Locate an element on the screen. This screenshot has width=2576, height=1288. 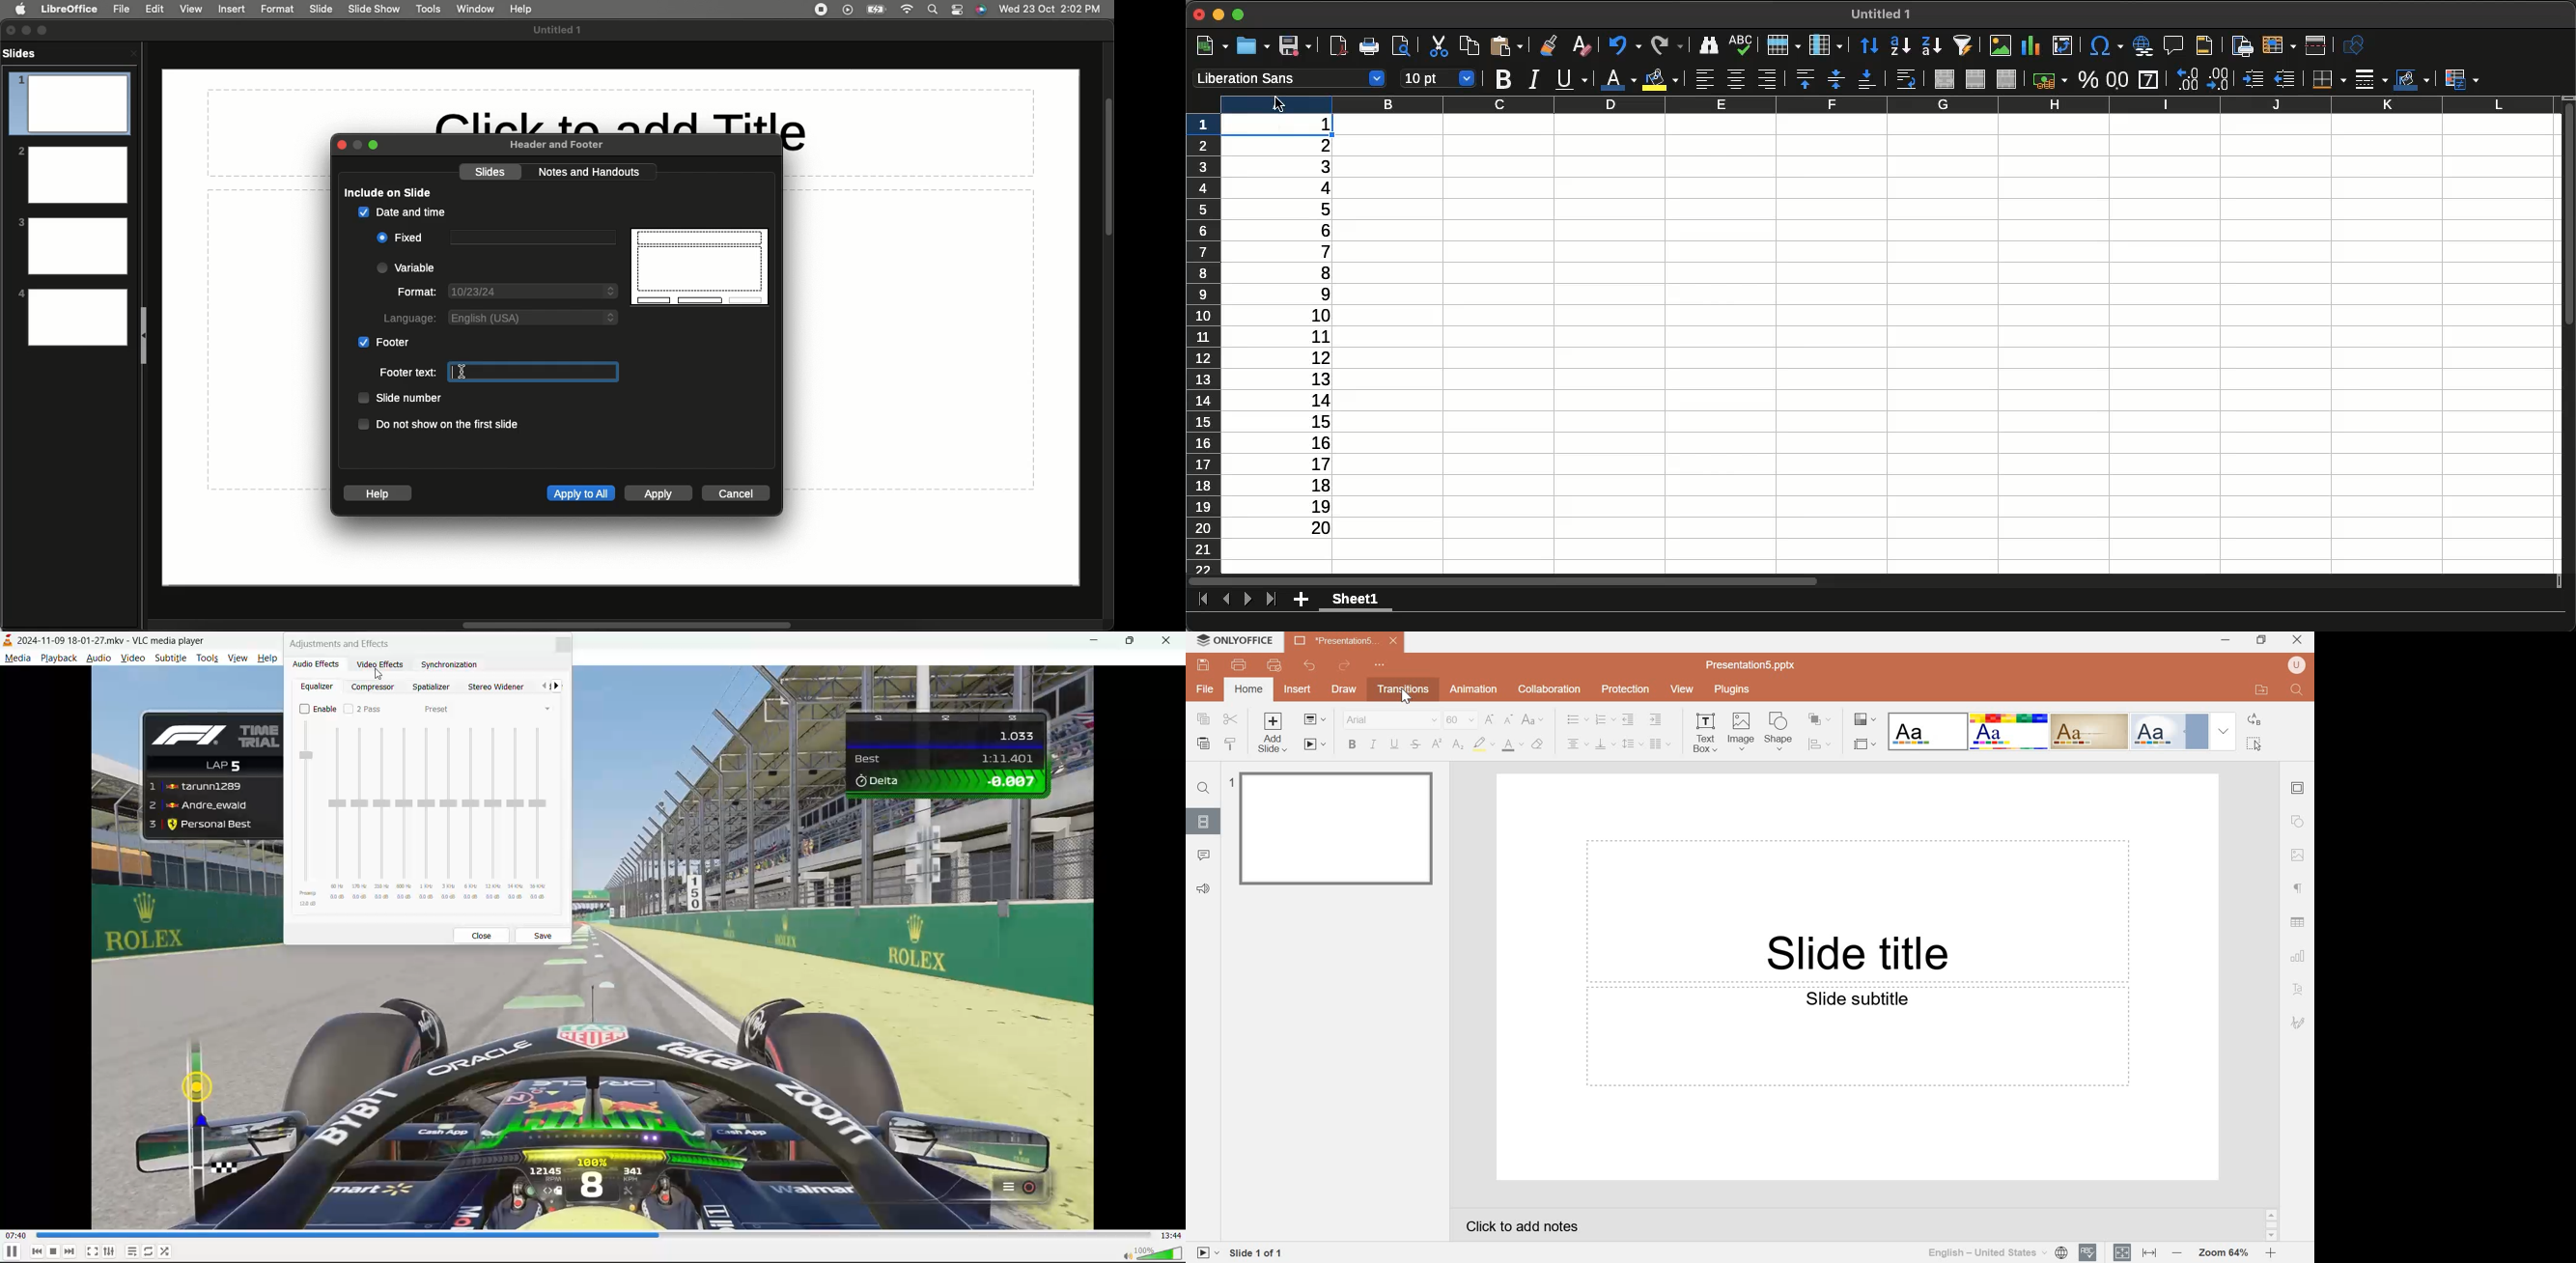
Headers and footers is located at coordinates (2202, 45).